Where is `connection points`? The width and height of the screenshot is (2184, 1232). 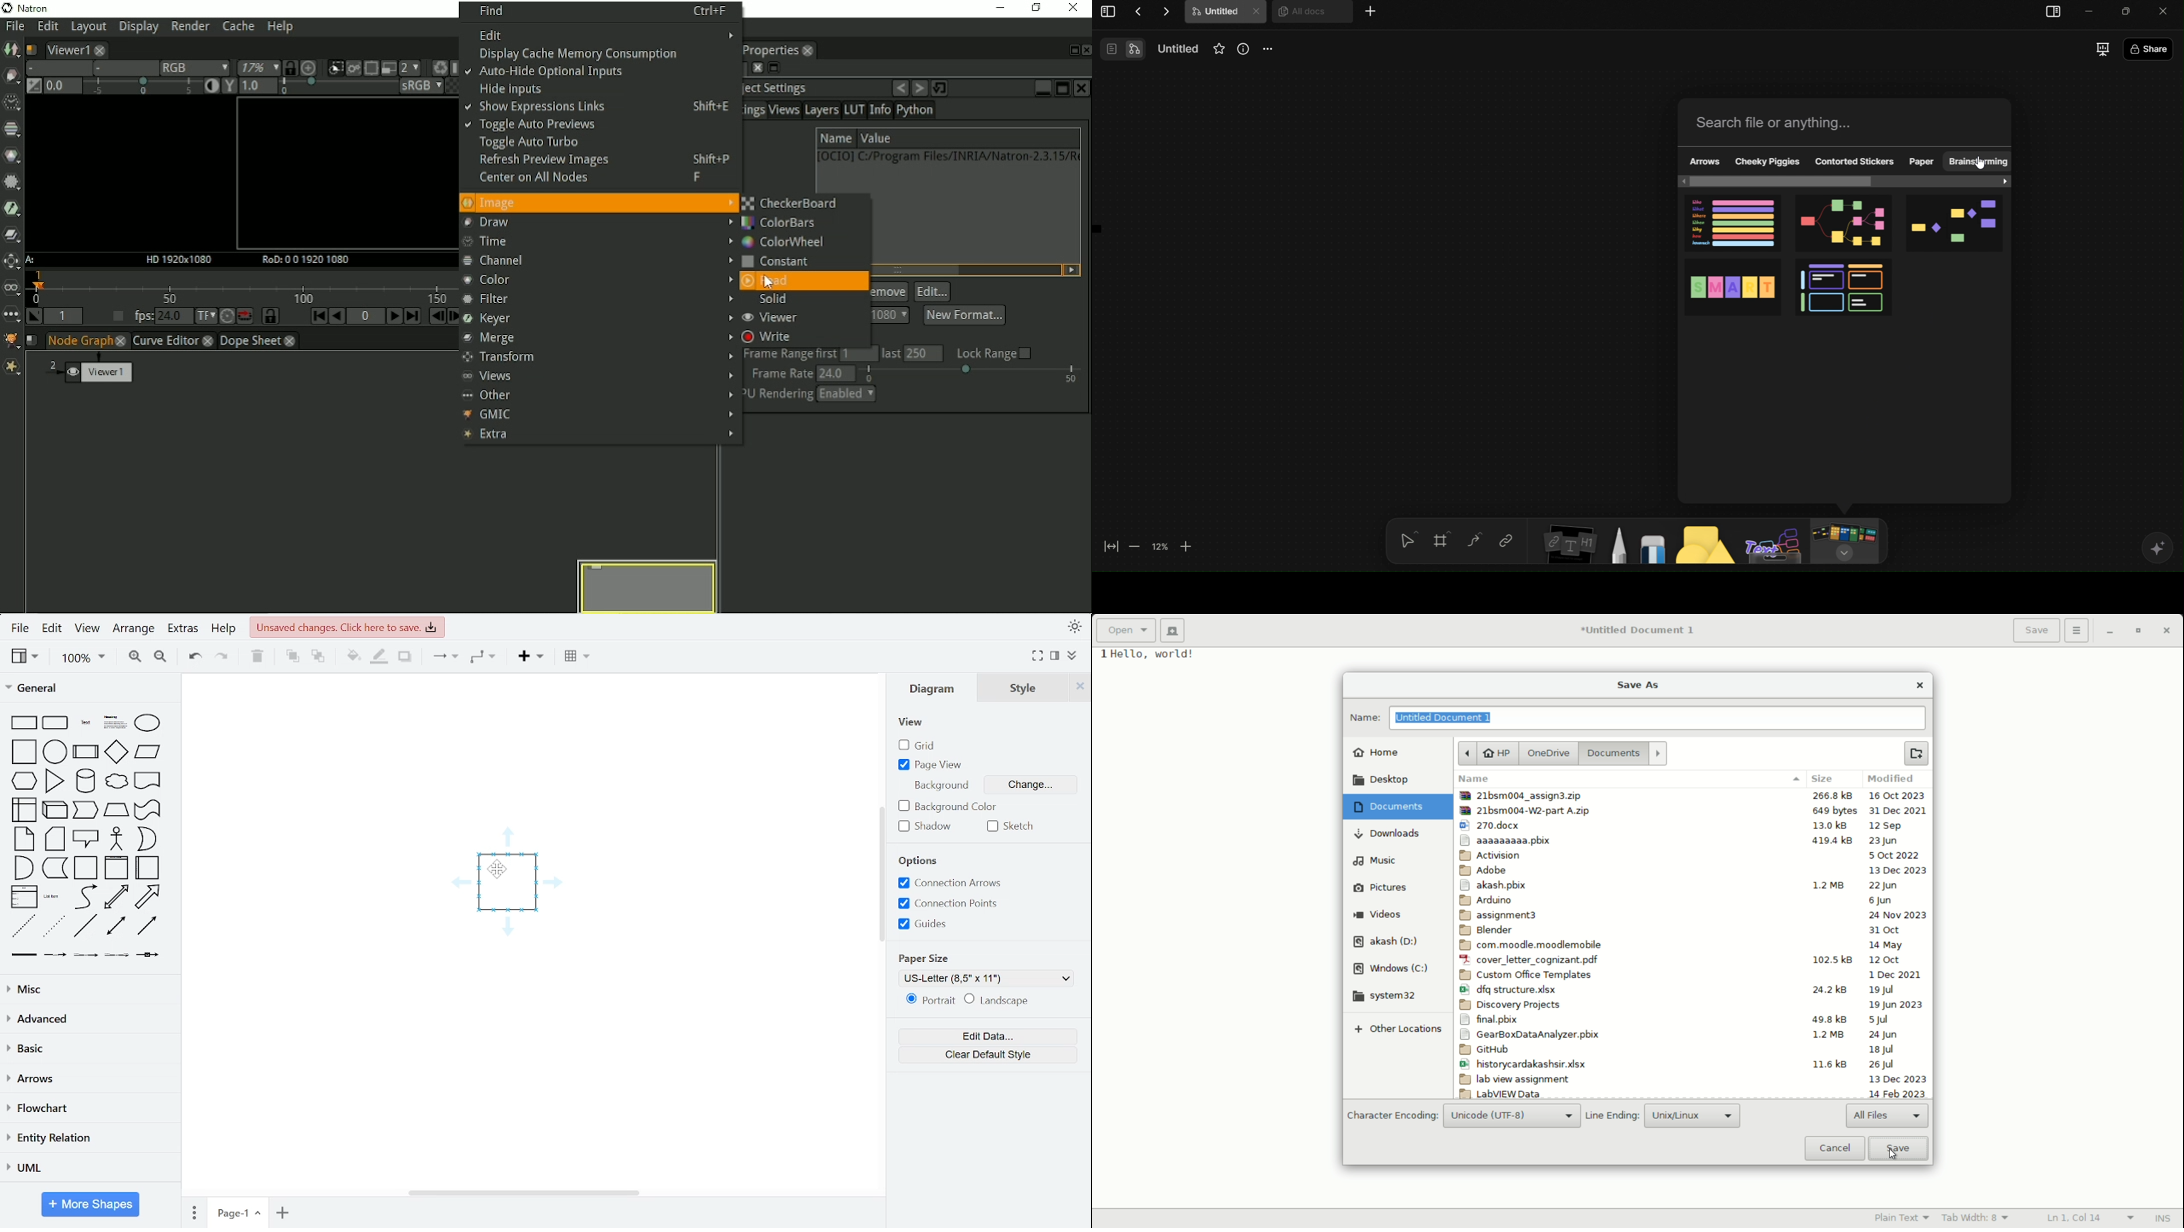
connection points is located at coordinates (950, 903).